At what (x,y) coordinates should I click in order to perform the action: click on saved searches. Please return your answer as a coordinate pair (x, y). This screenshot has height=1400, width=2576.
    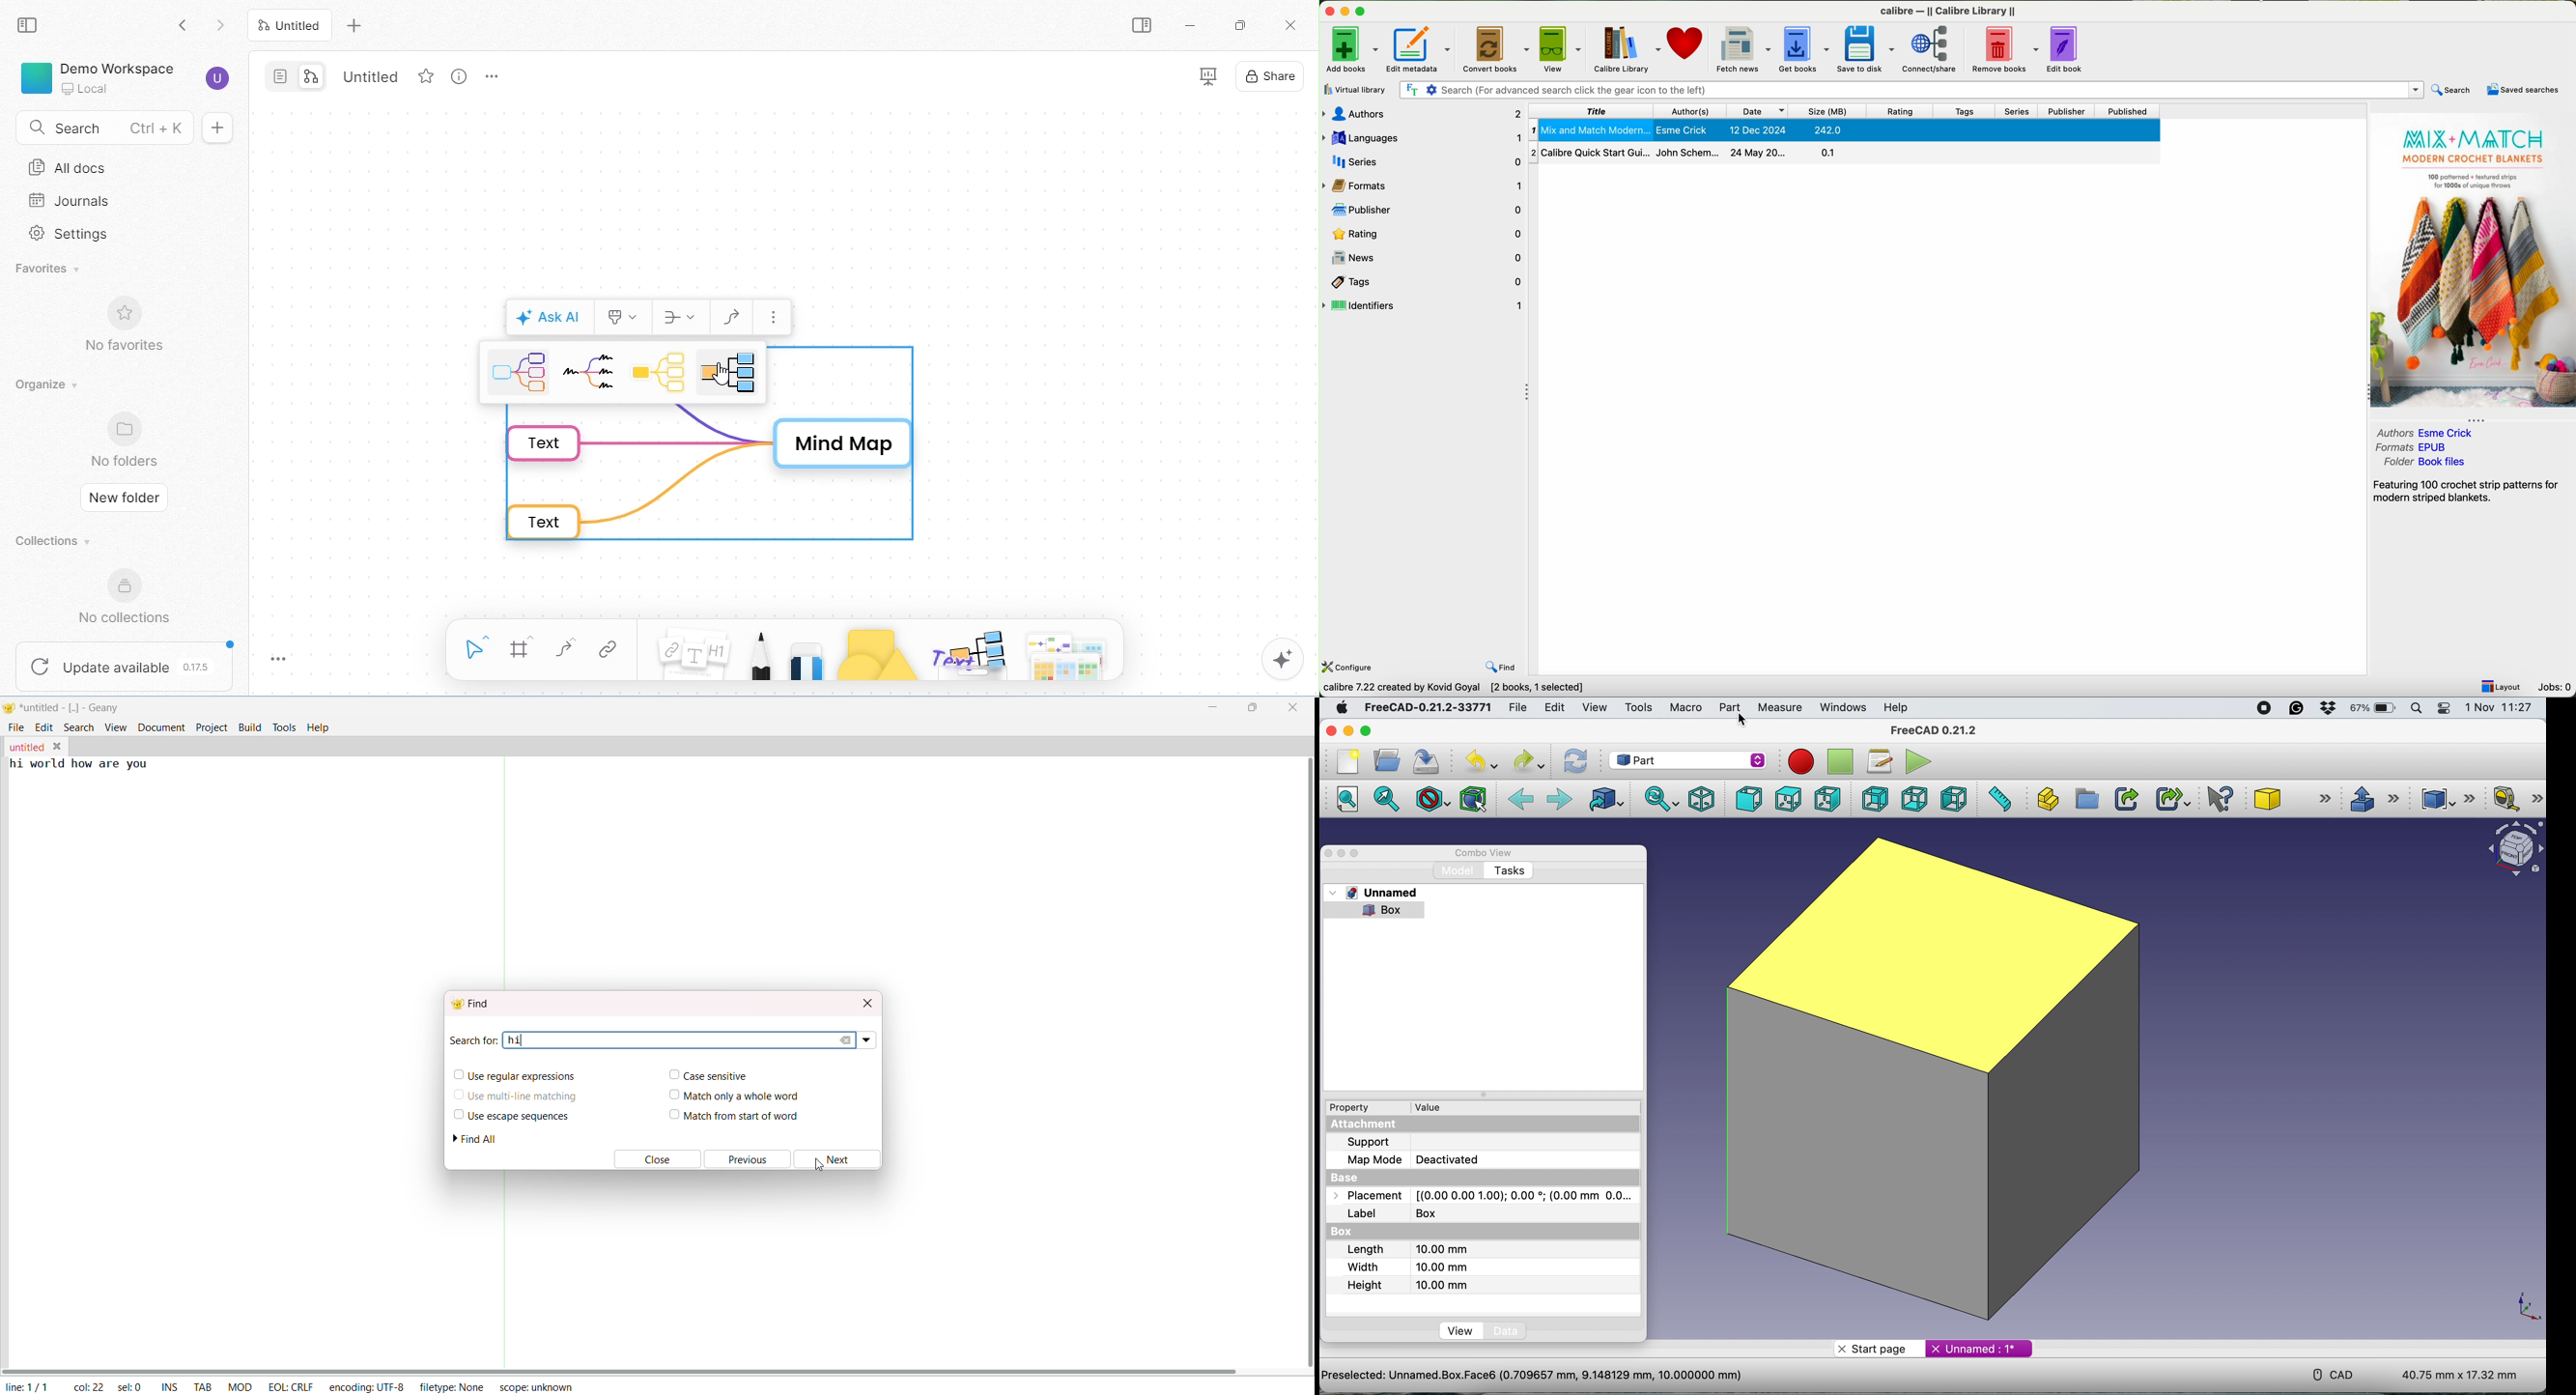
    Looking at the image, I should click on (2525, 90).